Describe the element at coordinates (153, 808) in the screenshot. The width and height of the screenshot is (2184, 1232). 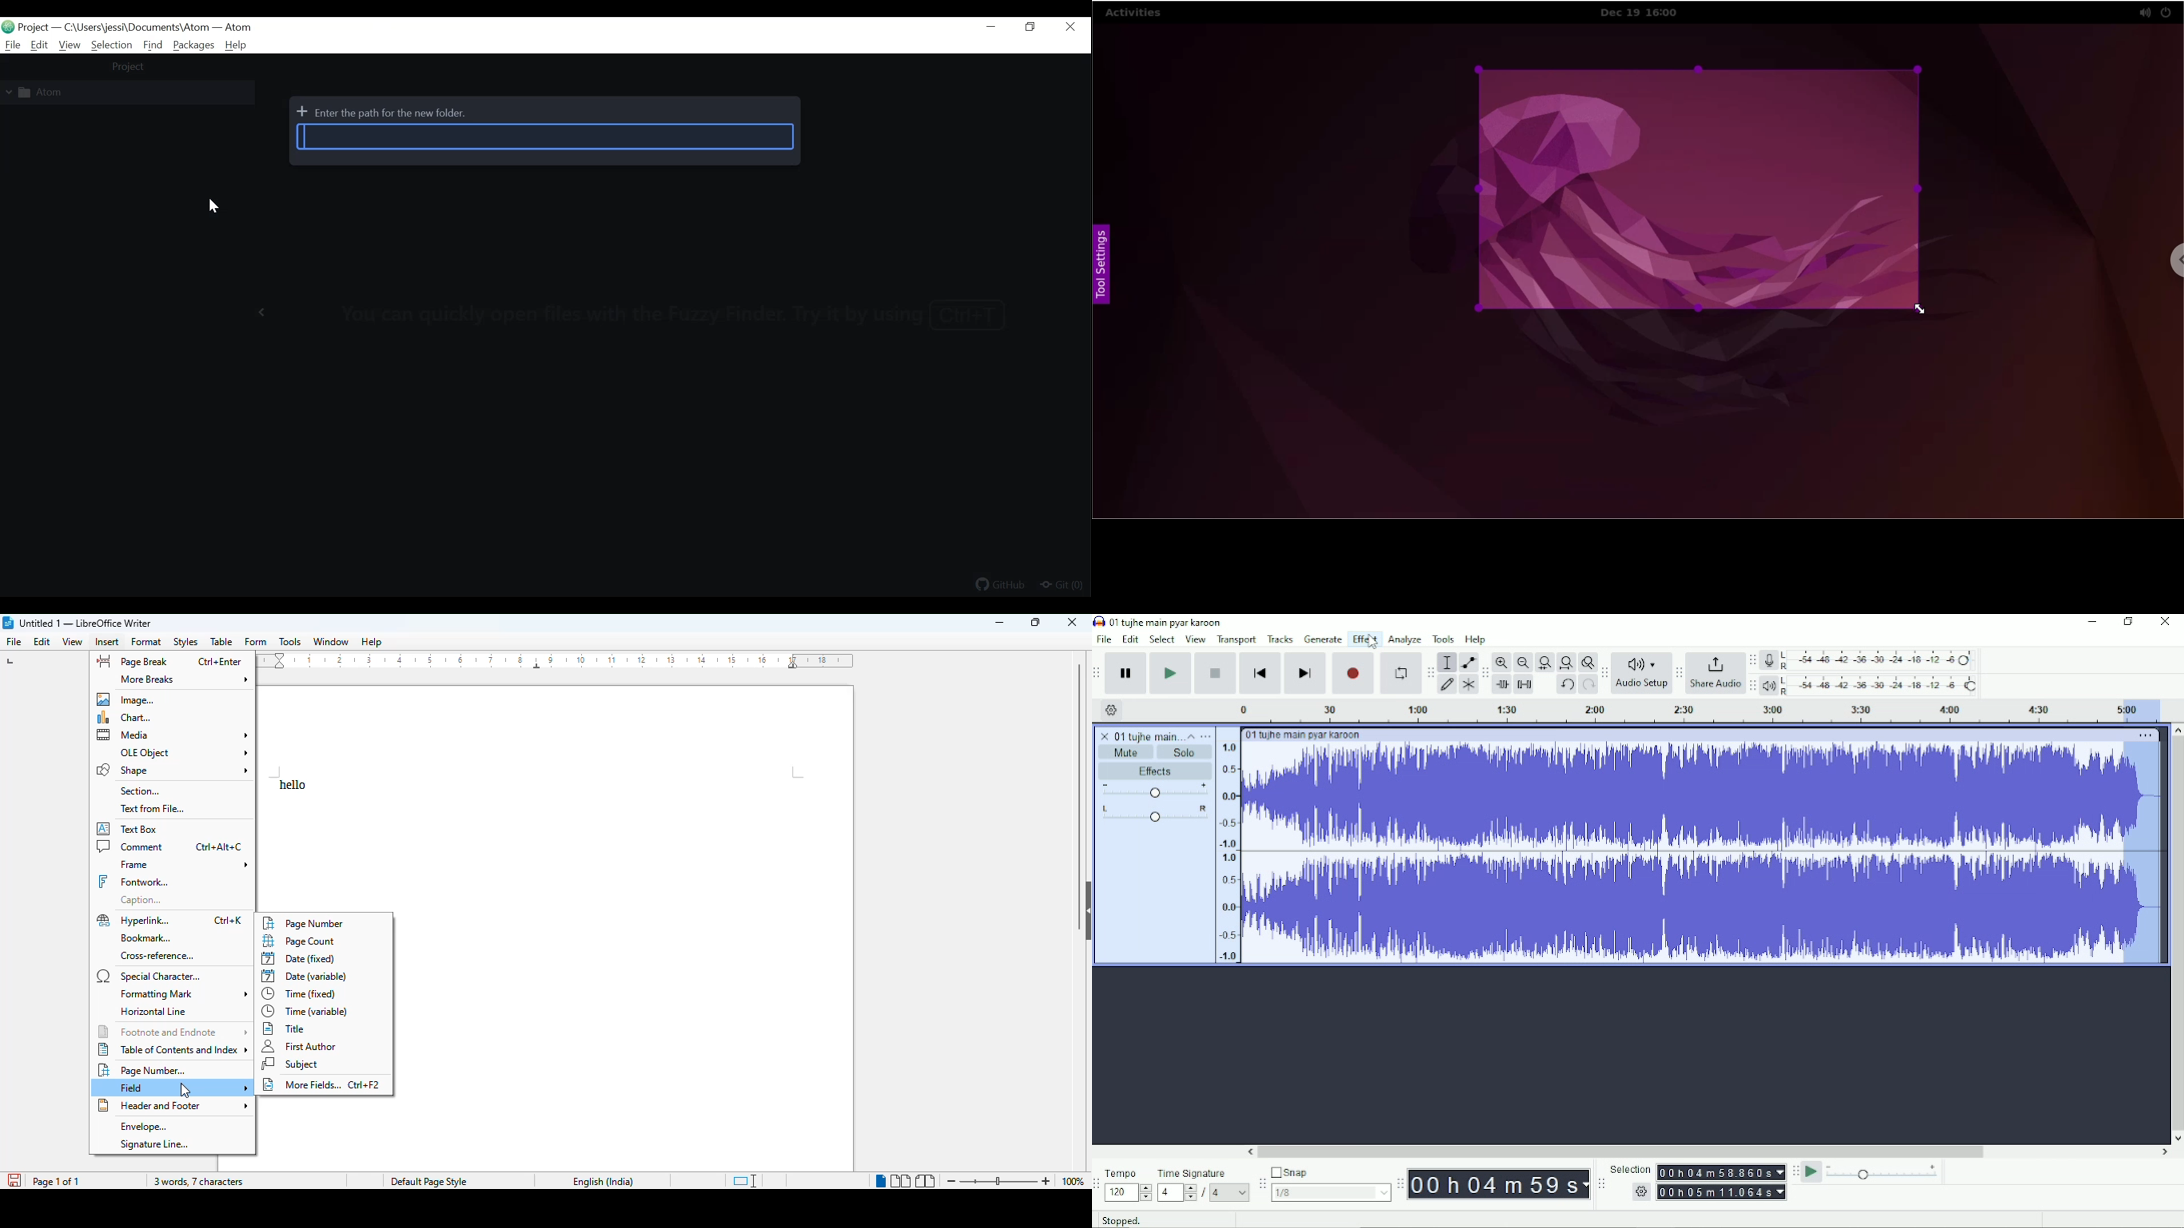
I see `text from file` at that location.